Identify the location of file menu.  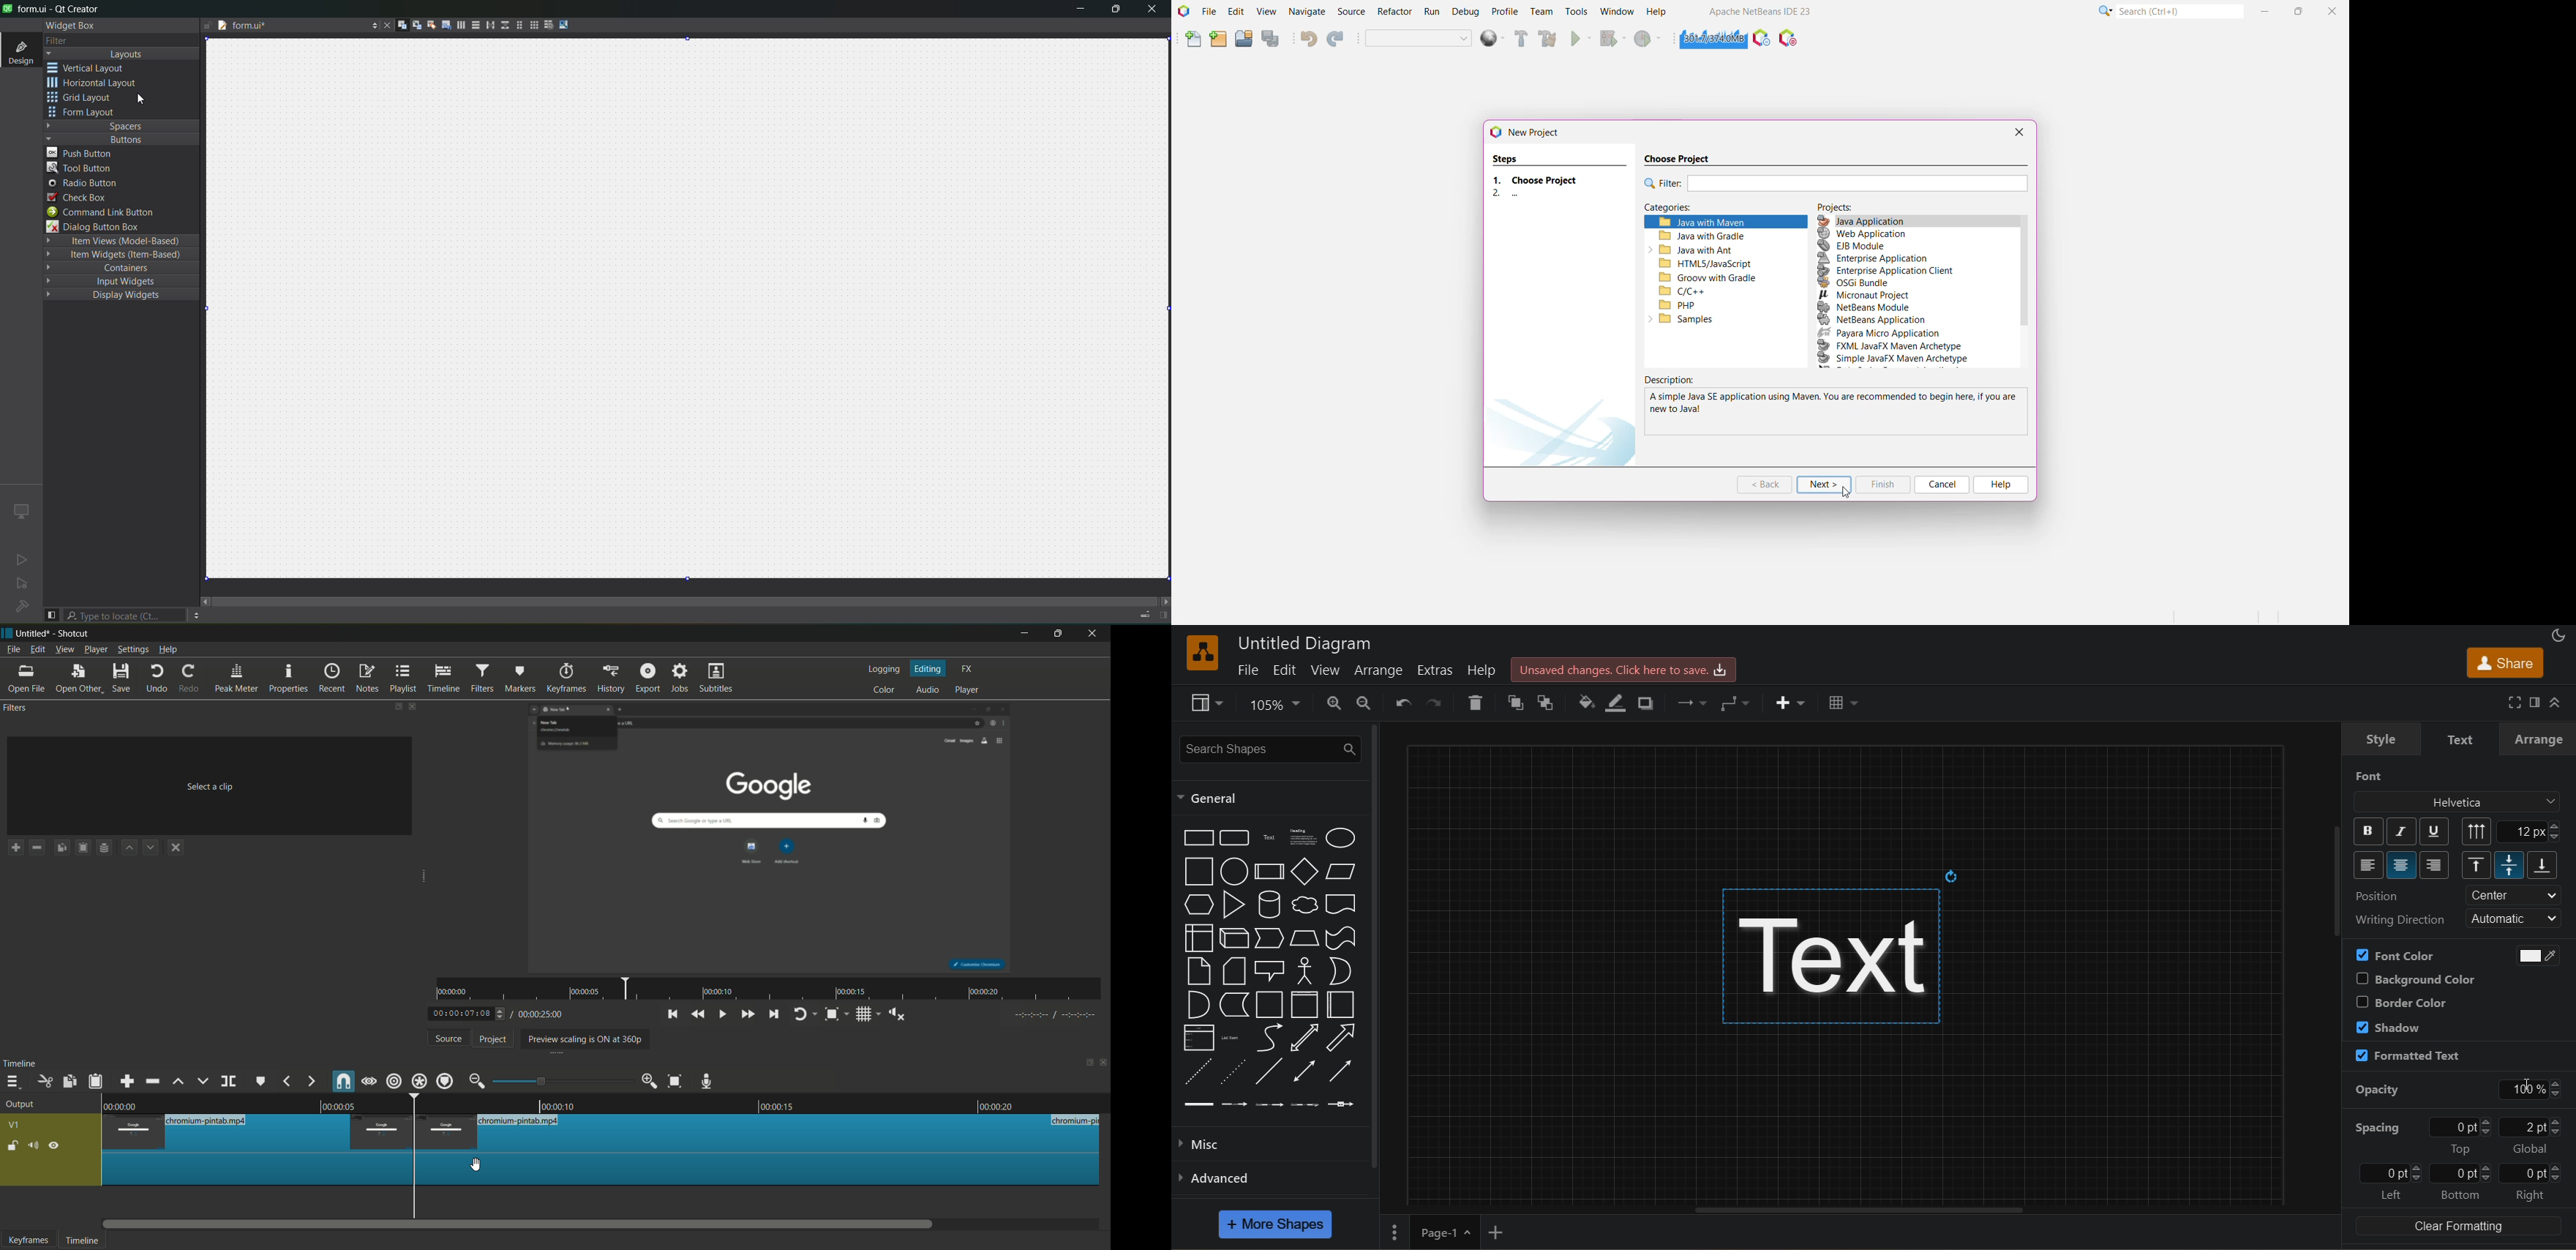
(13, 649).